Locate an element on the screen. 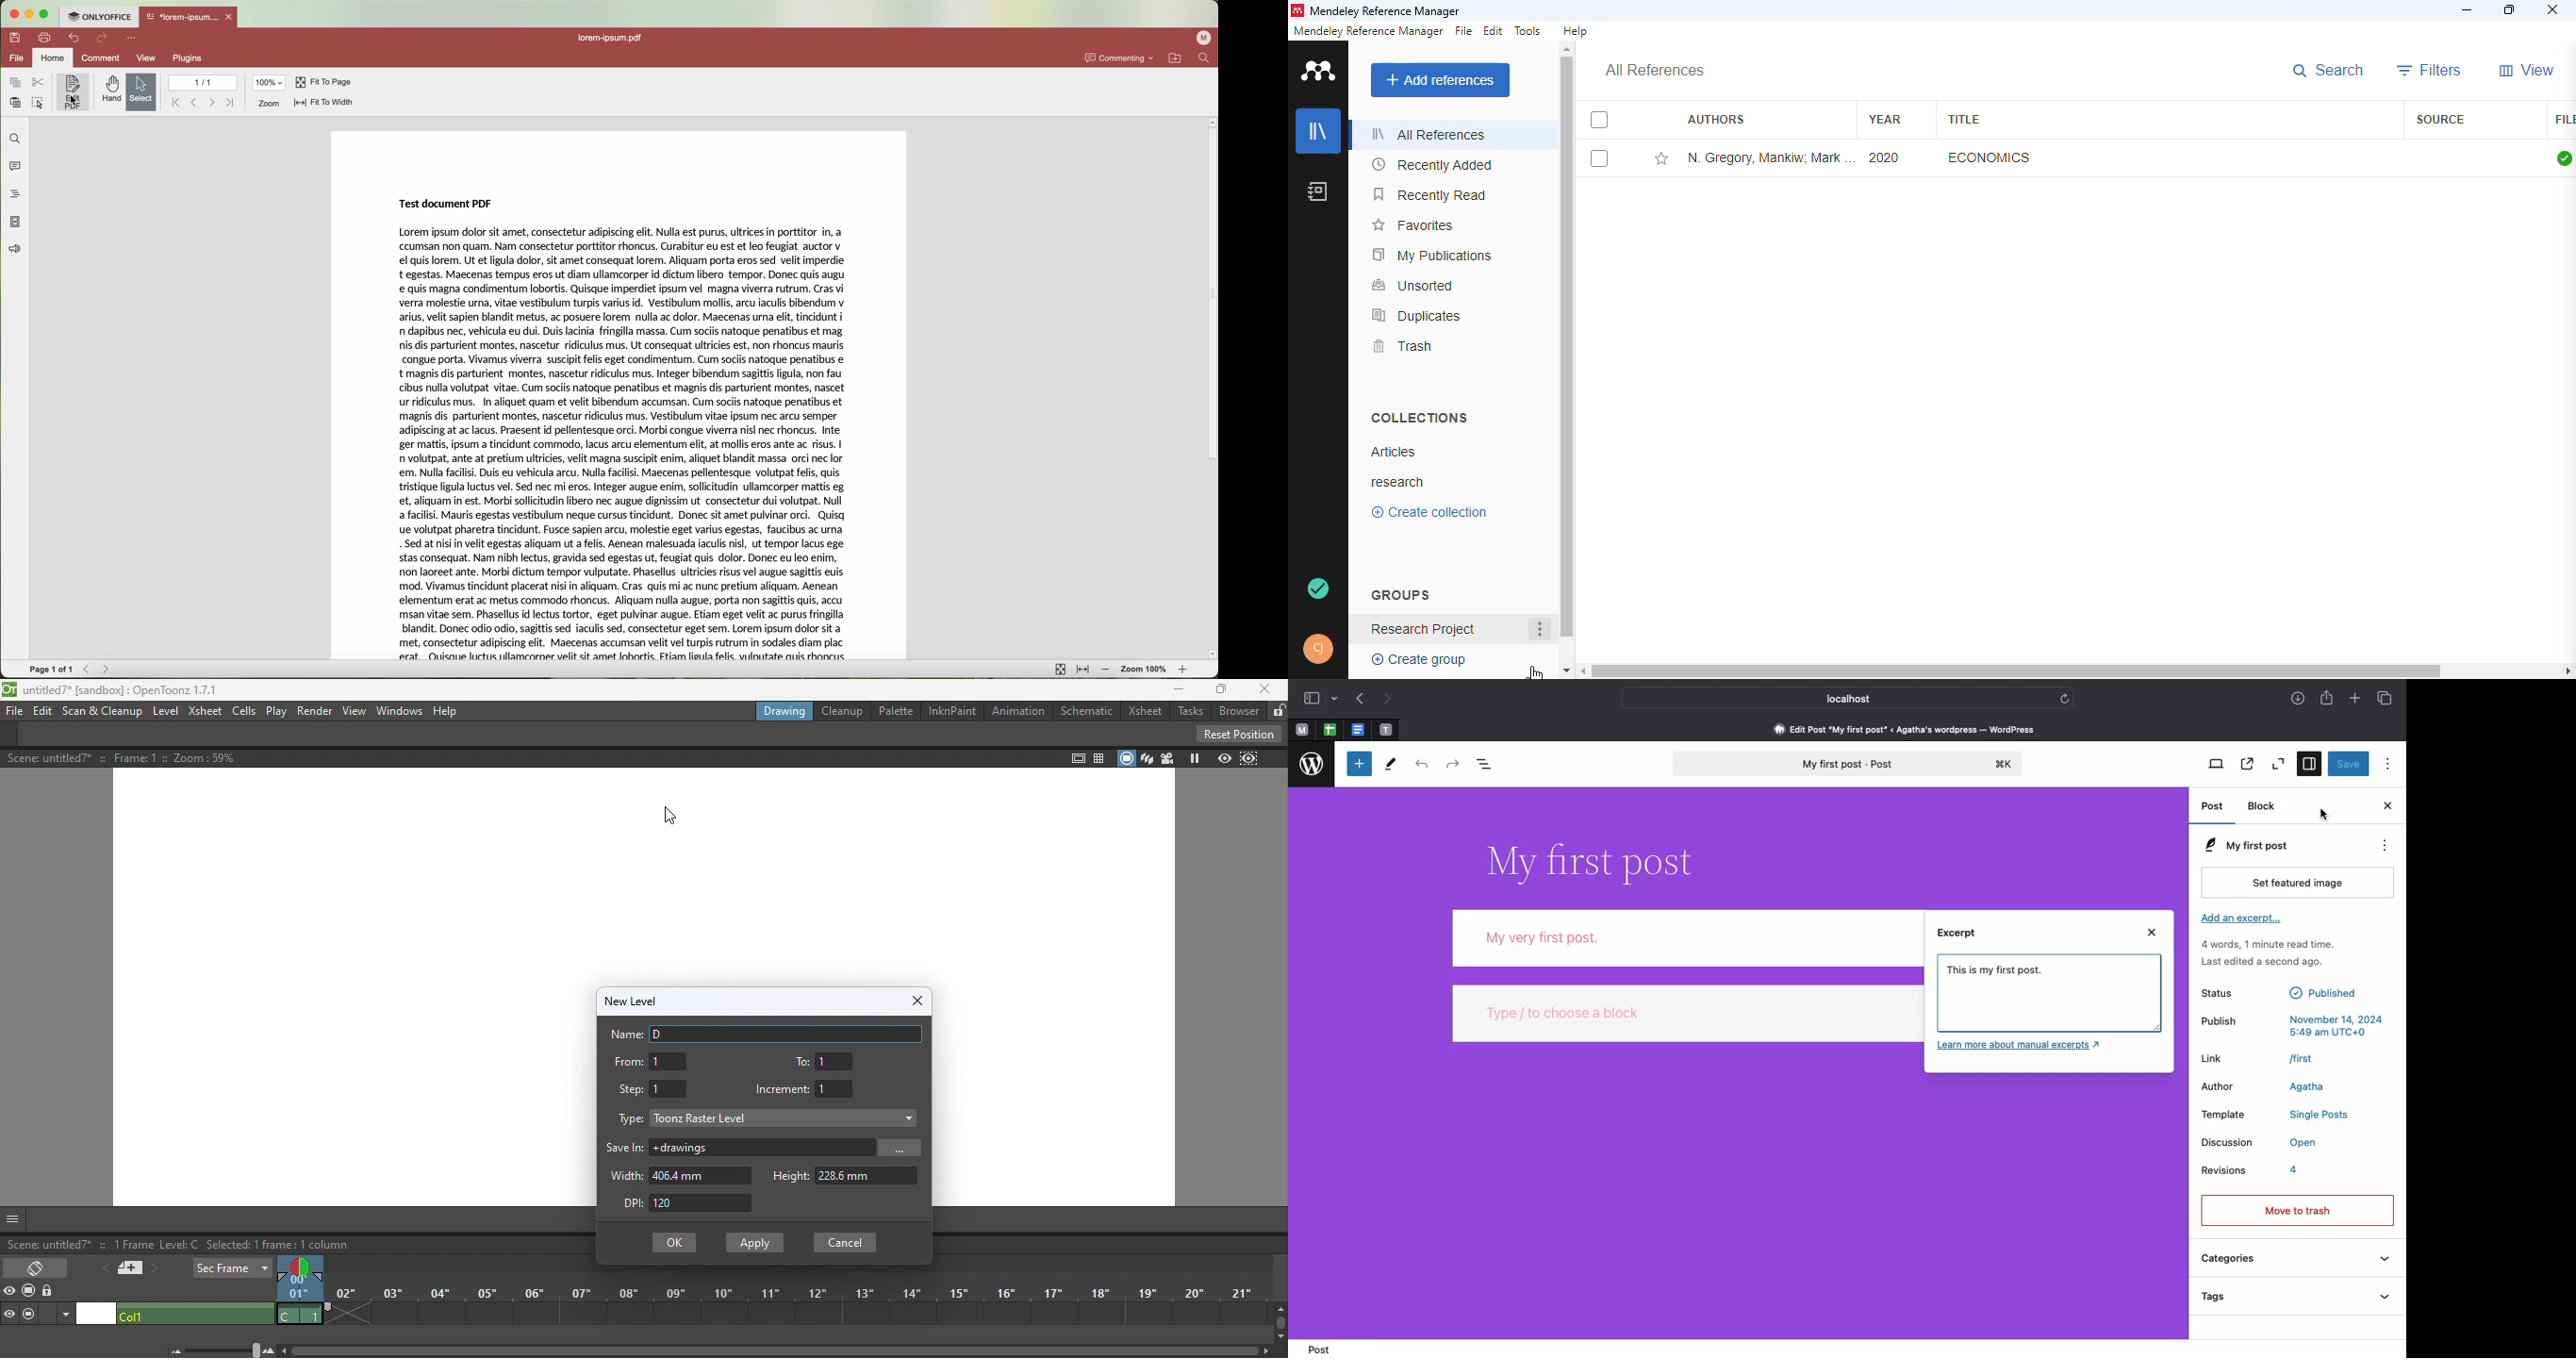 Image resolution: width=2576 pixels, height=1372 pixels. wordpress logo is located at coordinates (1313, 764).